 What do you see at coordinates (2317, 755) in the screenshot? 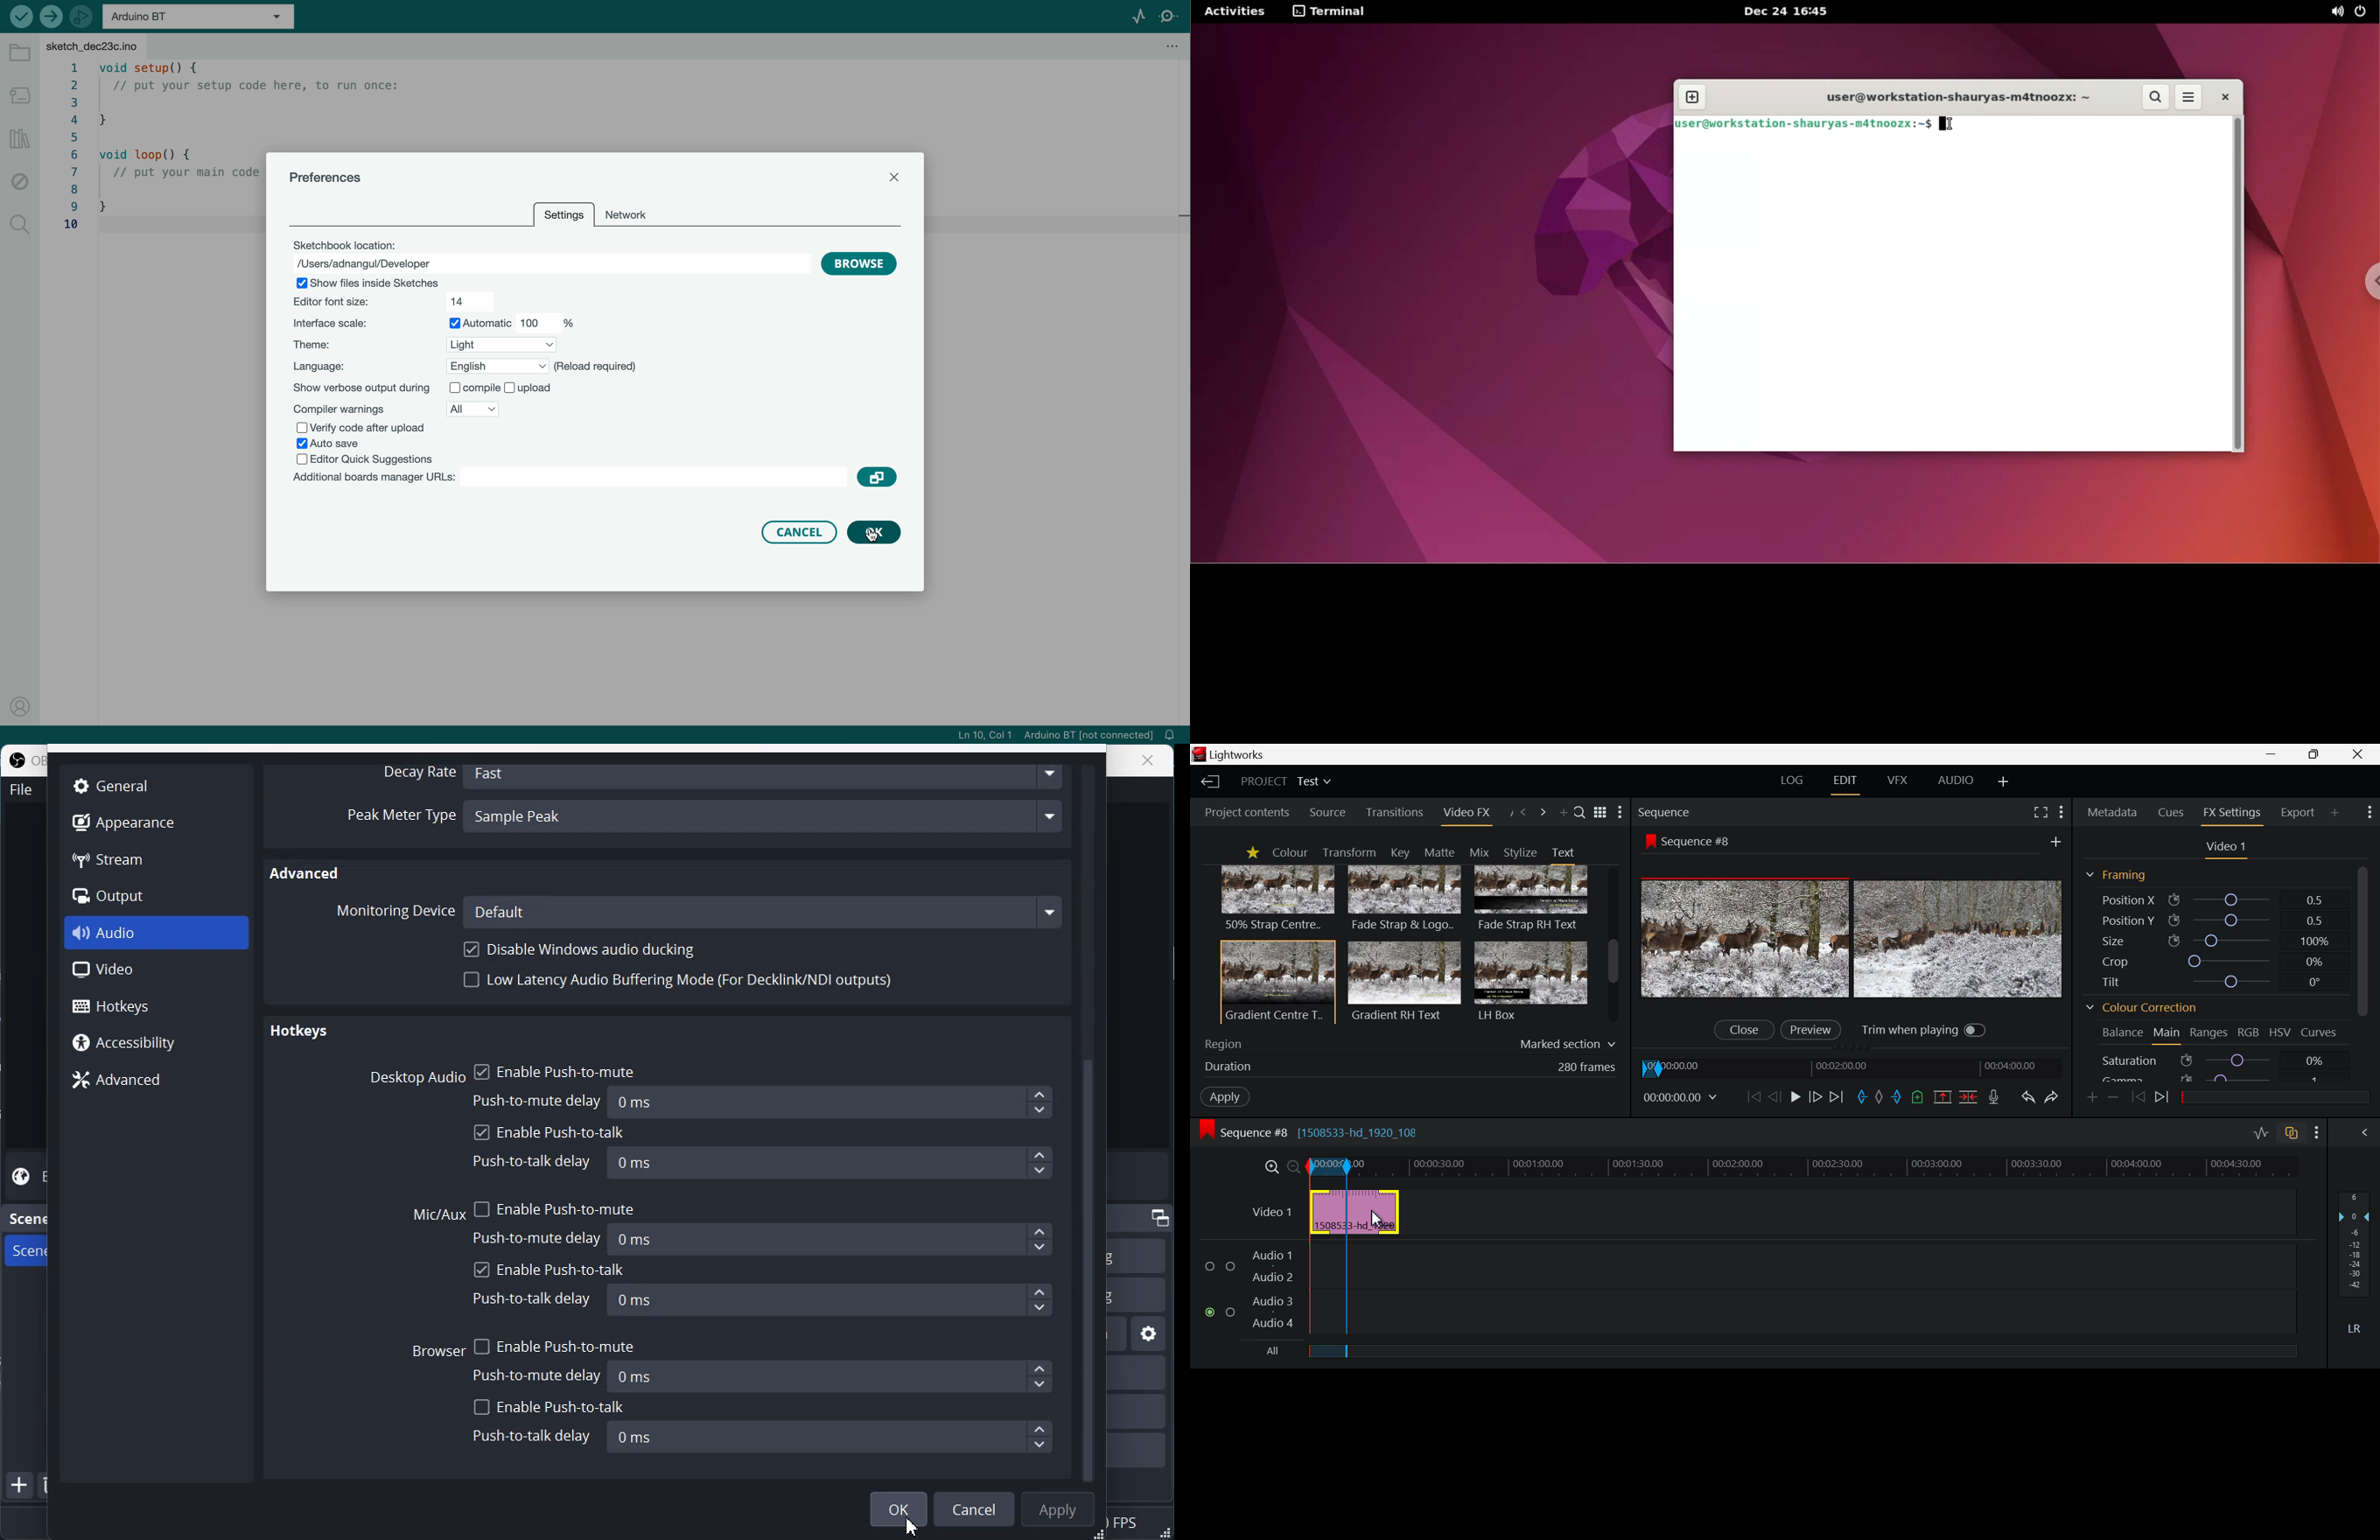
I see `Minimize` at bounding box center [2317, 755].